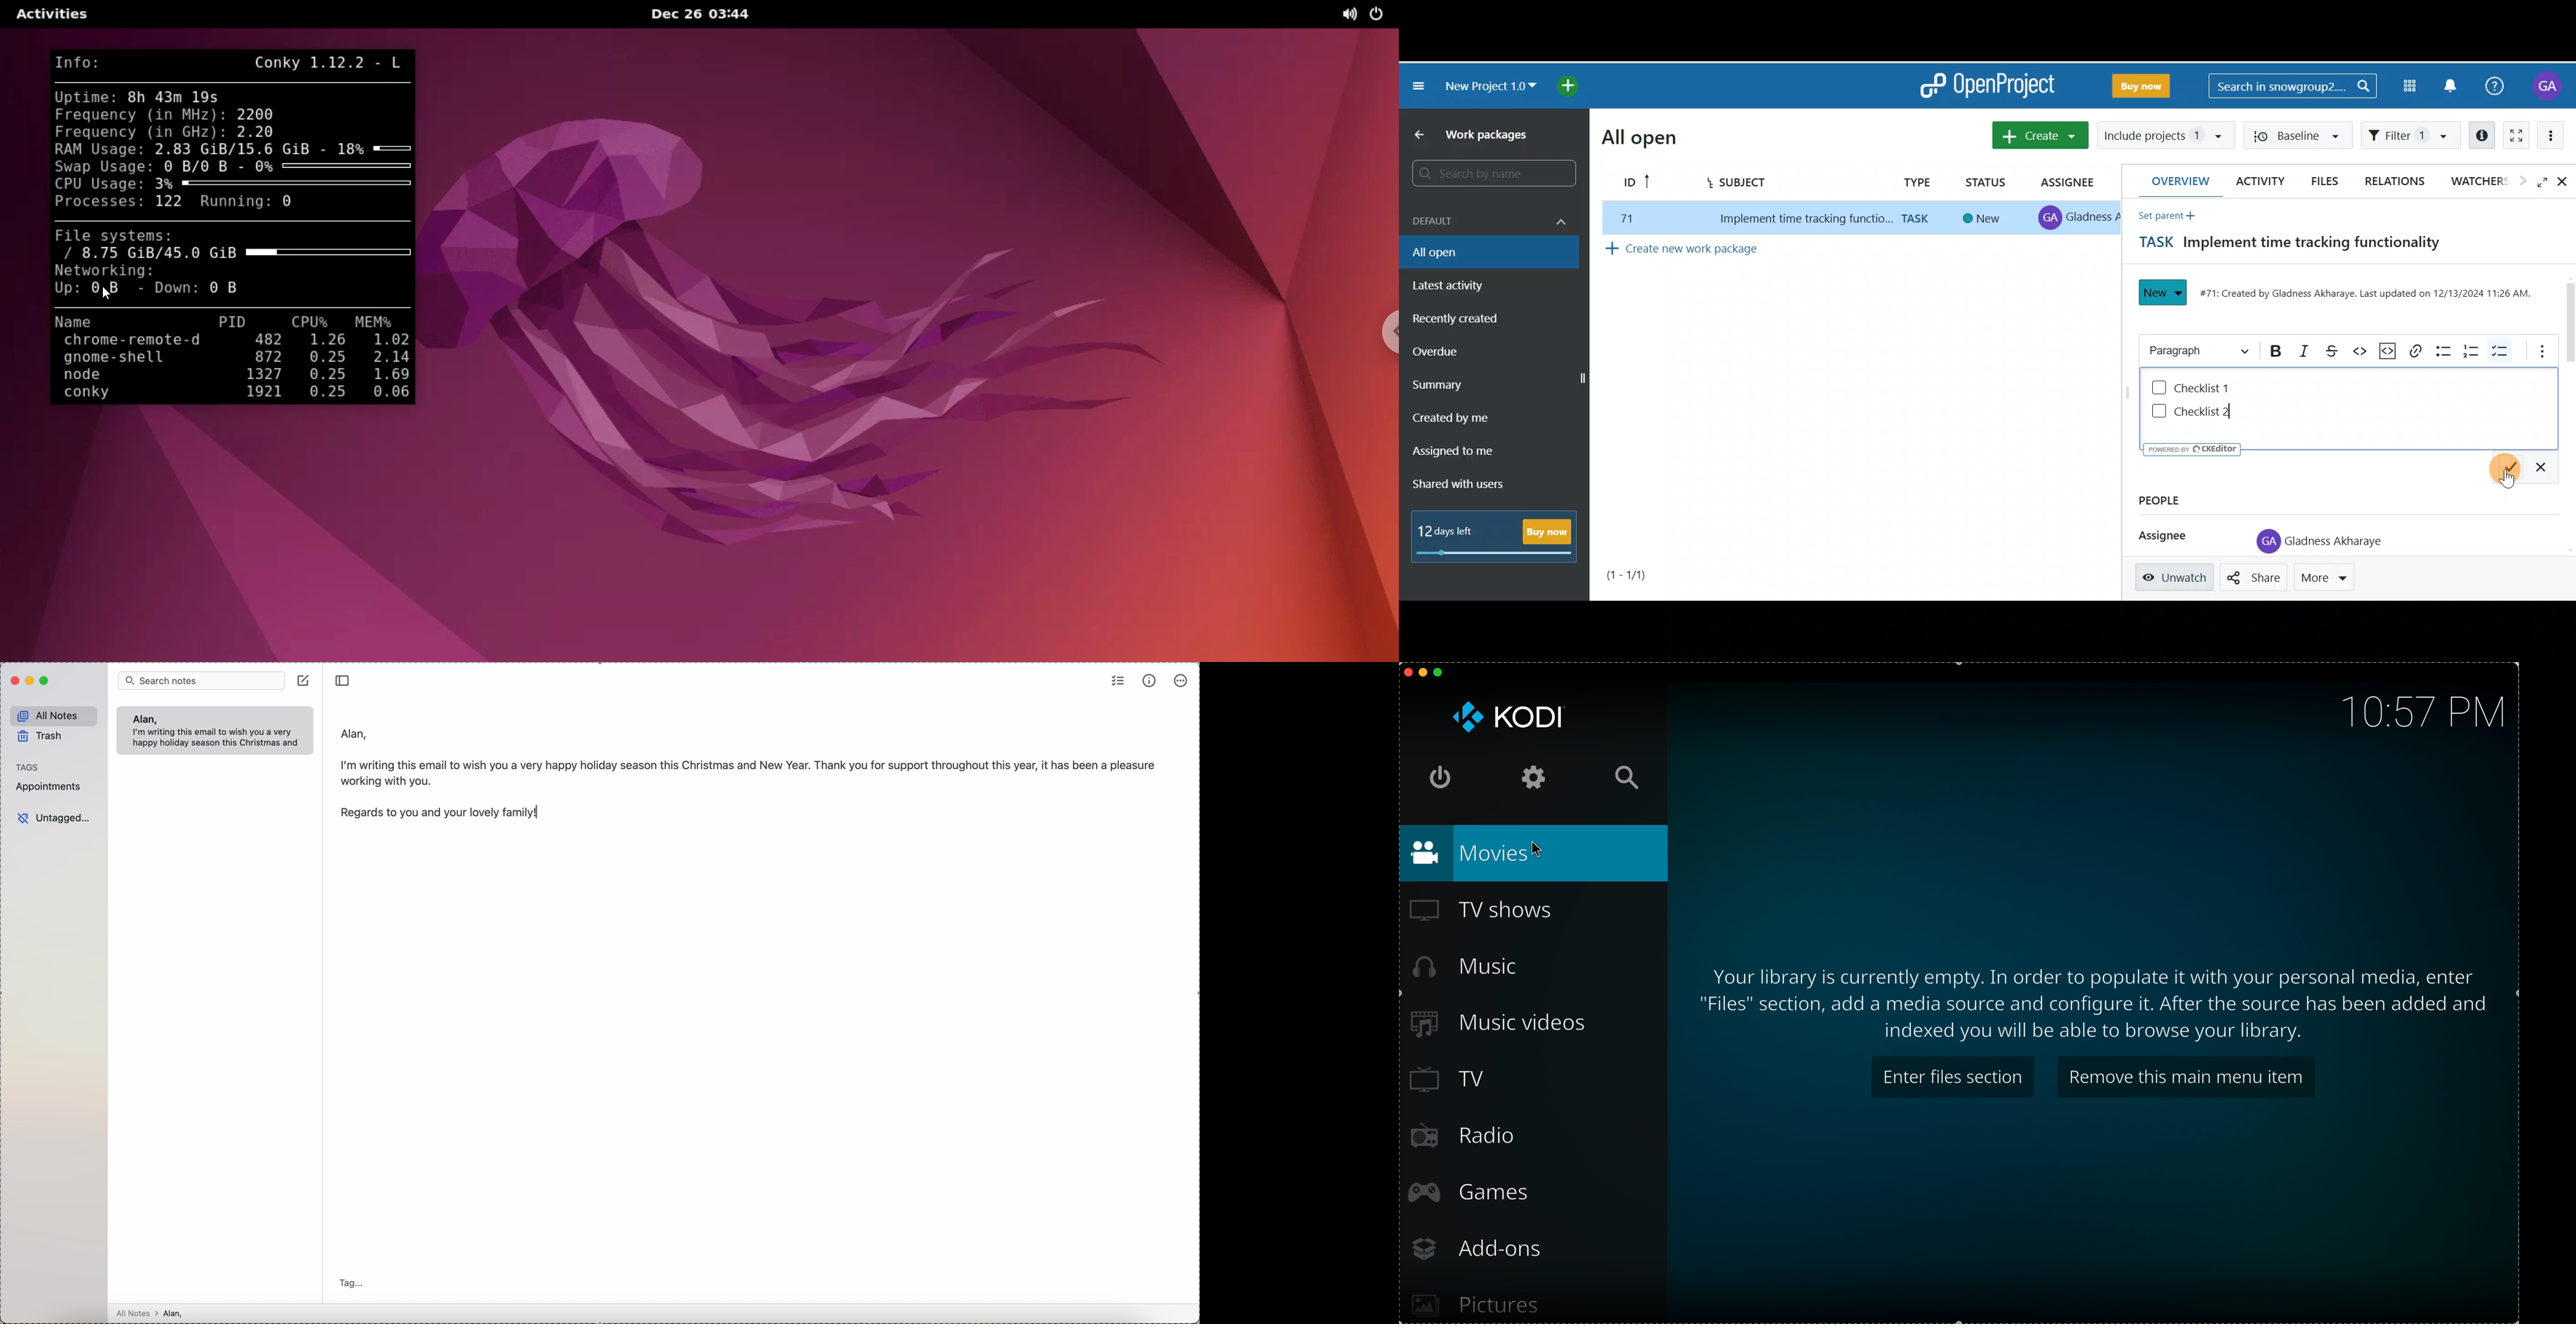 Image resolution: width=2576 pixels, height=1344 pixels. I want to click on Your library is currently empty. In order to populate it with your personal media, enter
'Files" section, add a media source and configure it. After the source has been added and
indexed you will be able to browse your library., so click(2096, 1003).